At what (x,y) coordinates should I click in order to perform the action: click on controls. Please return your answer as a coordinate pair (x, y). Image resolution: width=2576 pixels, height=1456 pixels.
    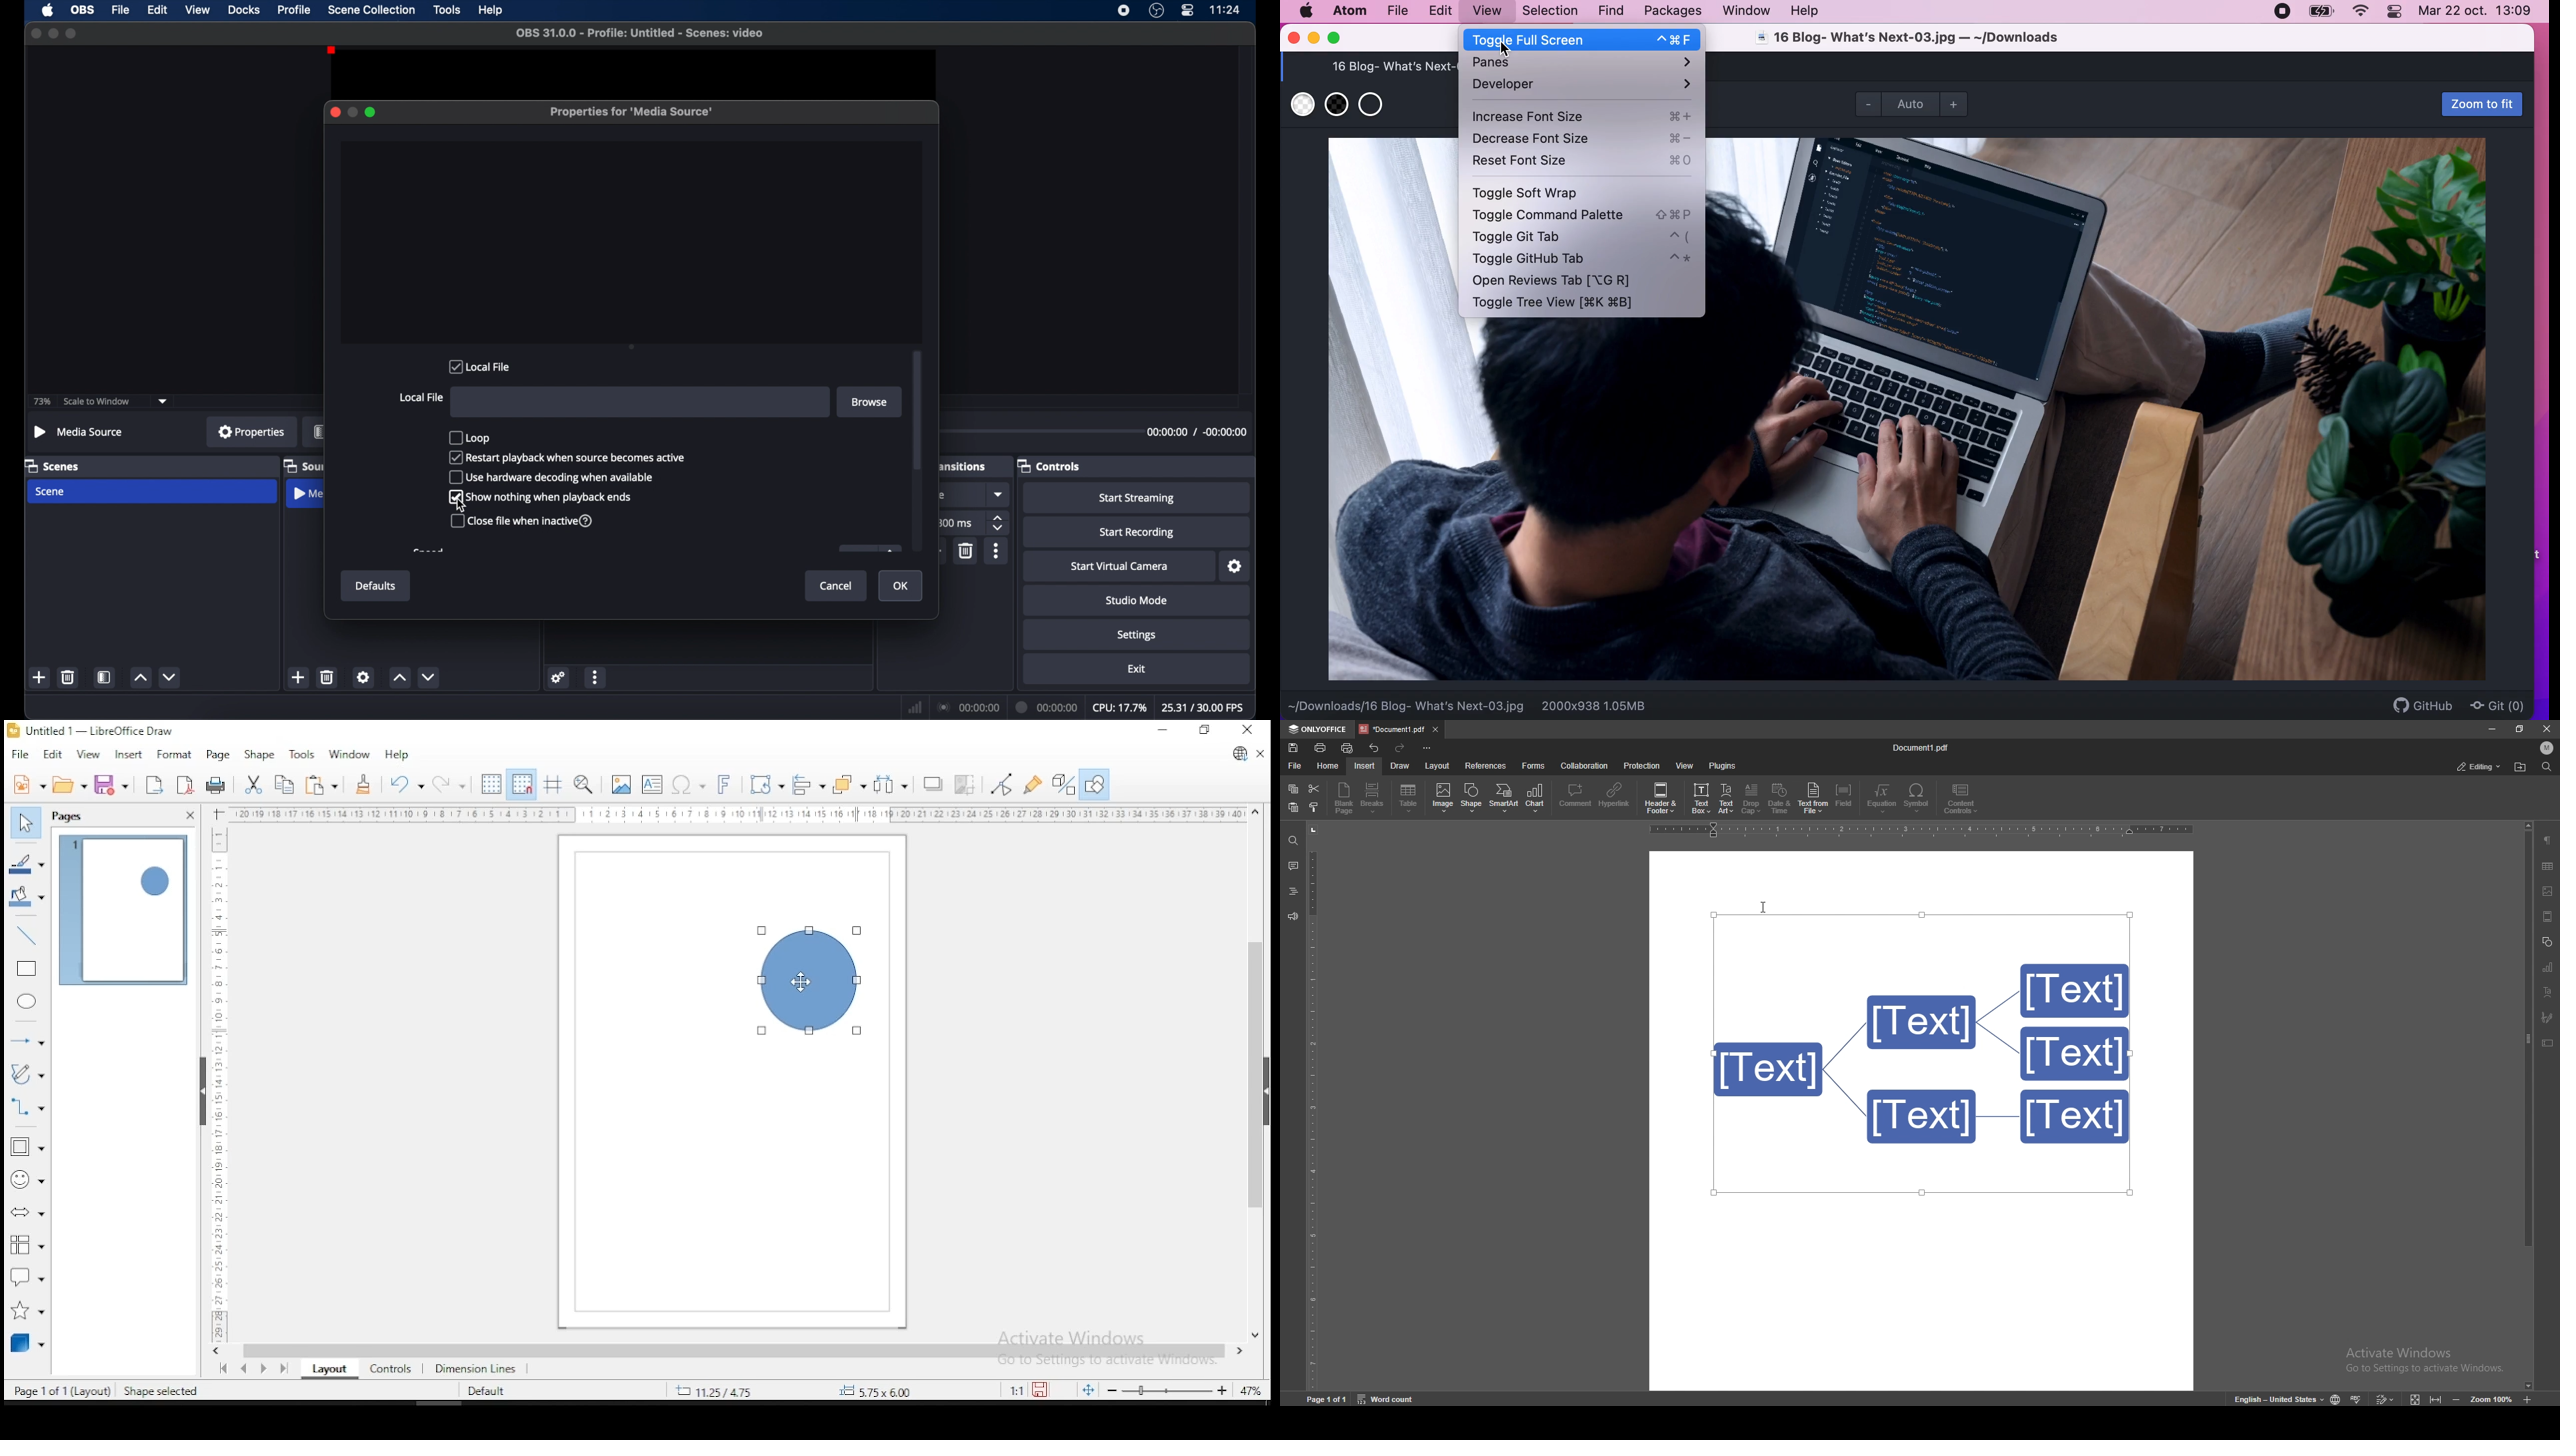
    Looking at the image, I should click on (1049, 467).